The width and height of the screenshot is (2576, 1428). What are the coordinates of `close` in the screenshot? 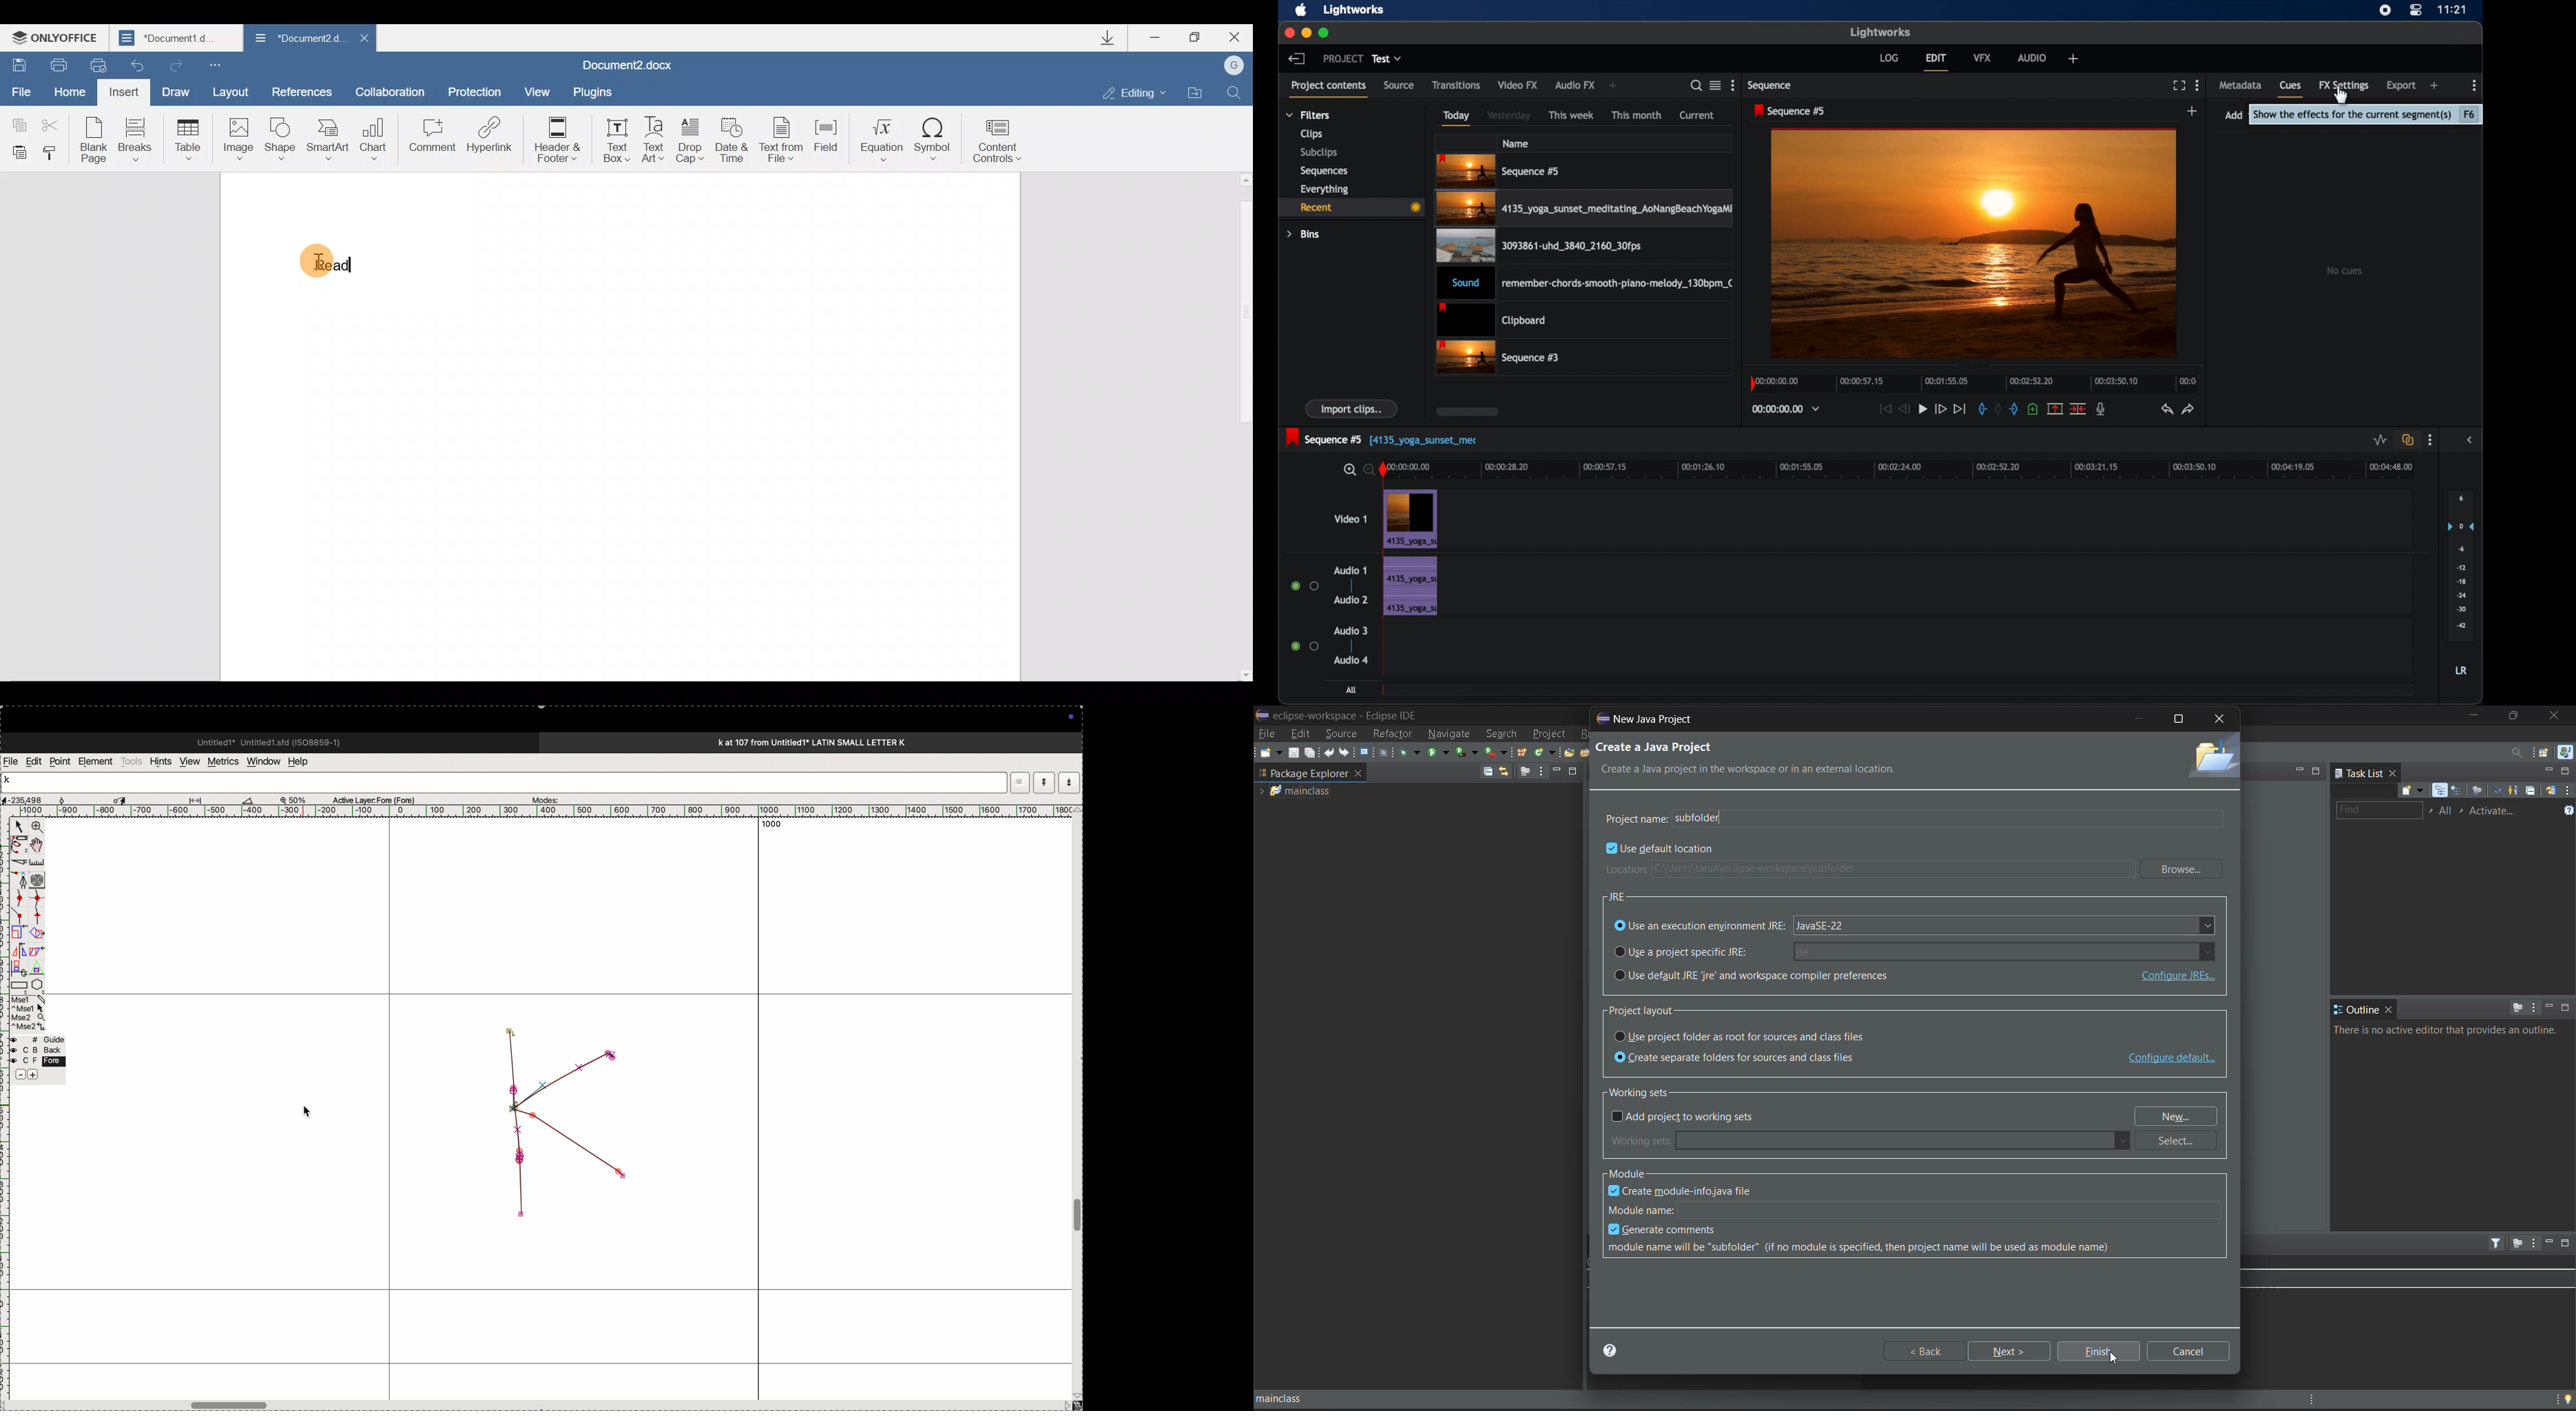 It's located at (2389, 1009).